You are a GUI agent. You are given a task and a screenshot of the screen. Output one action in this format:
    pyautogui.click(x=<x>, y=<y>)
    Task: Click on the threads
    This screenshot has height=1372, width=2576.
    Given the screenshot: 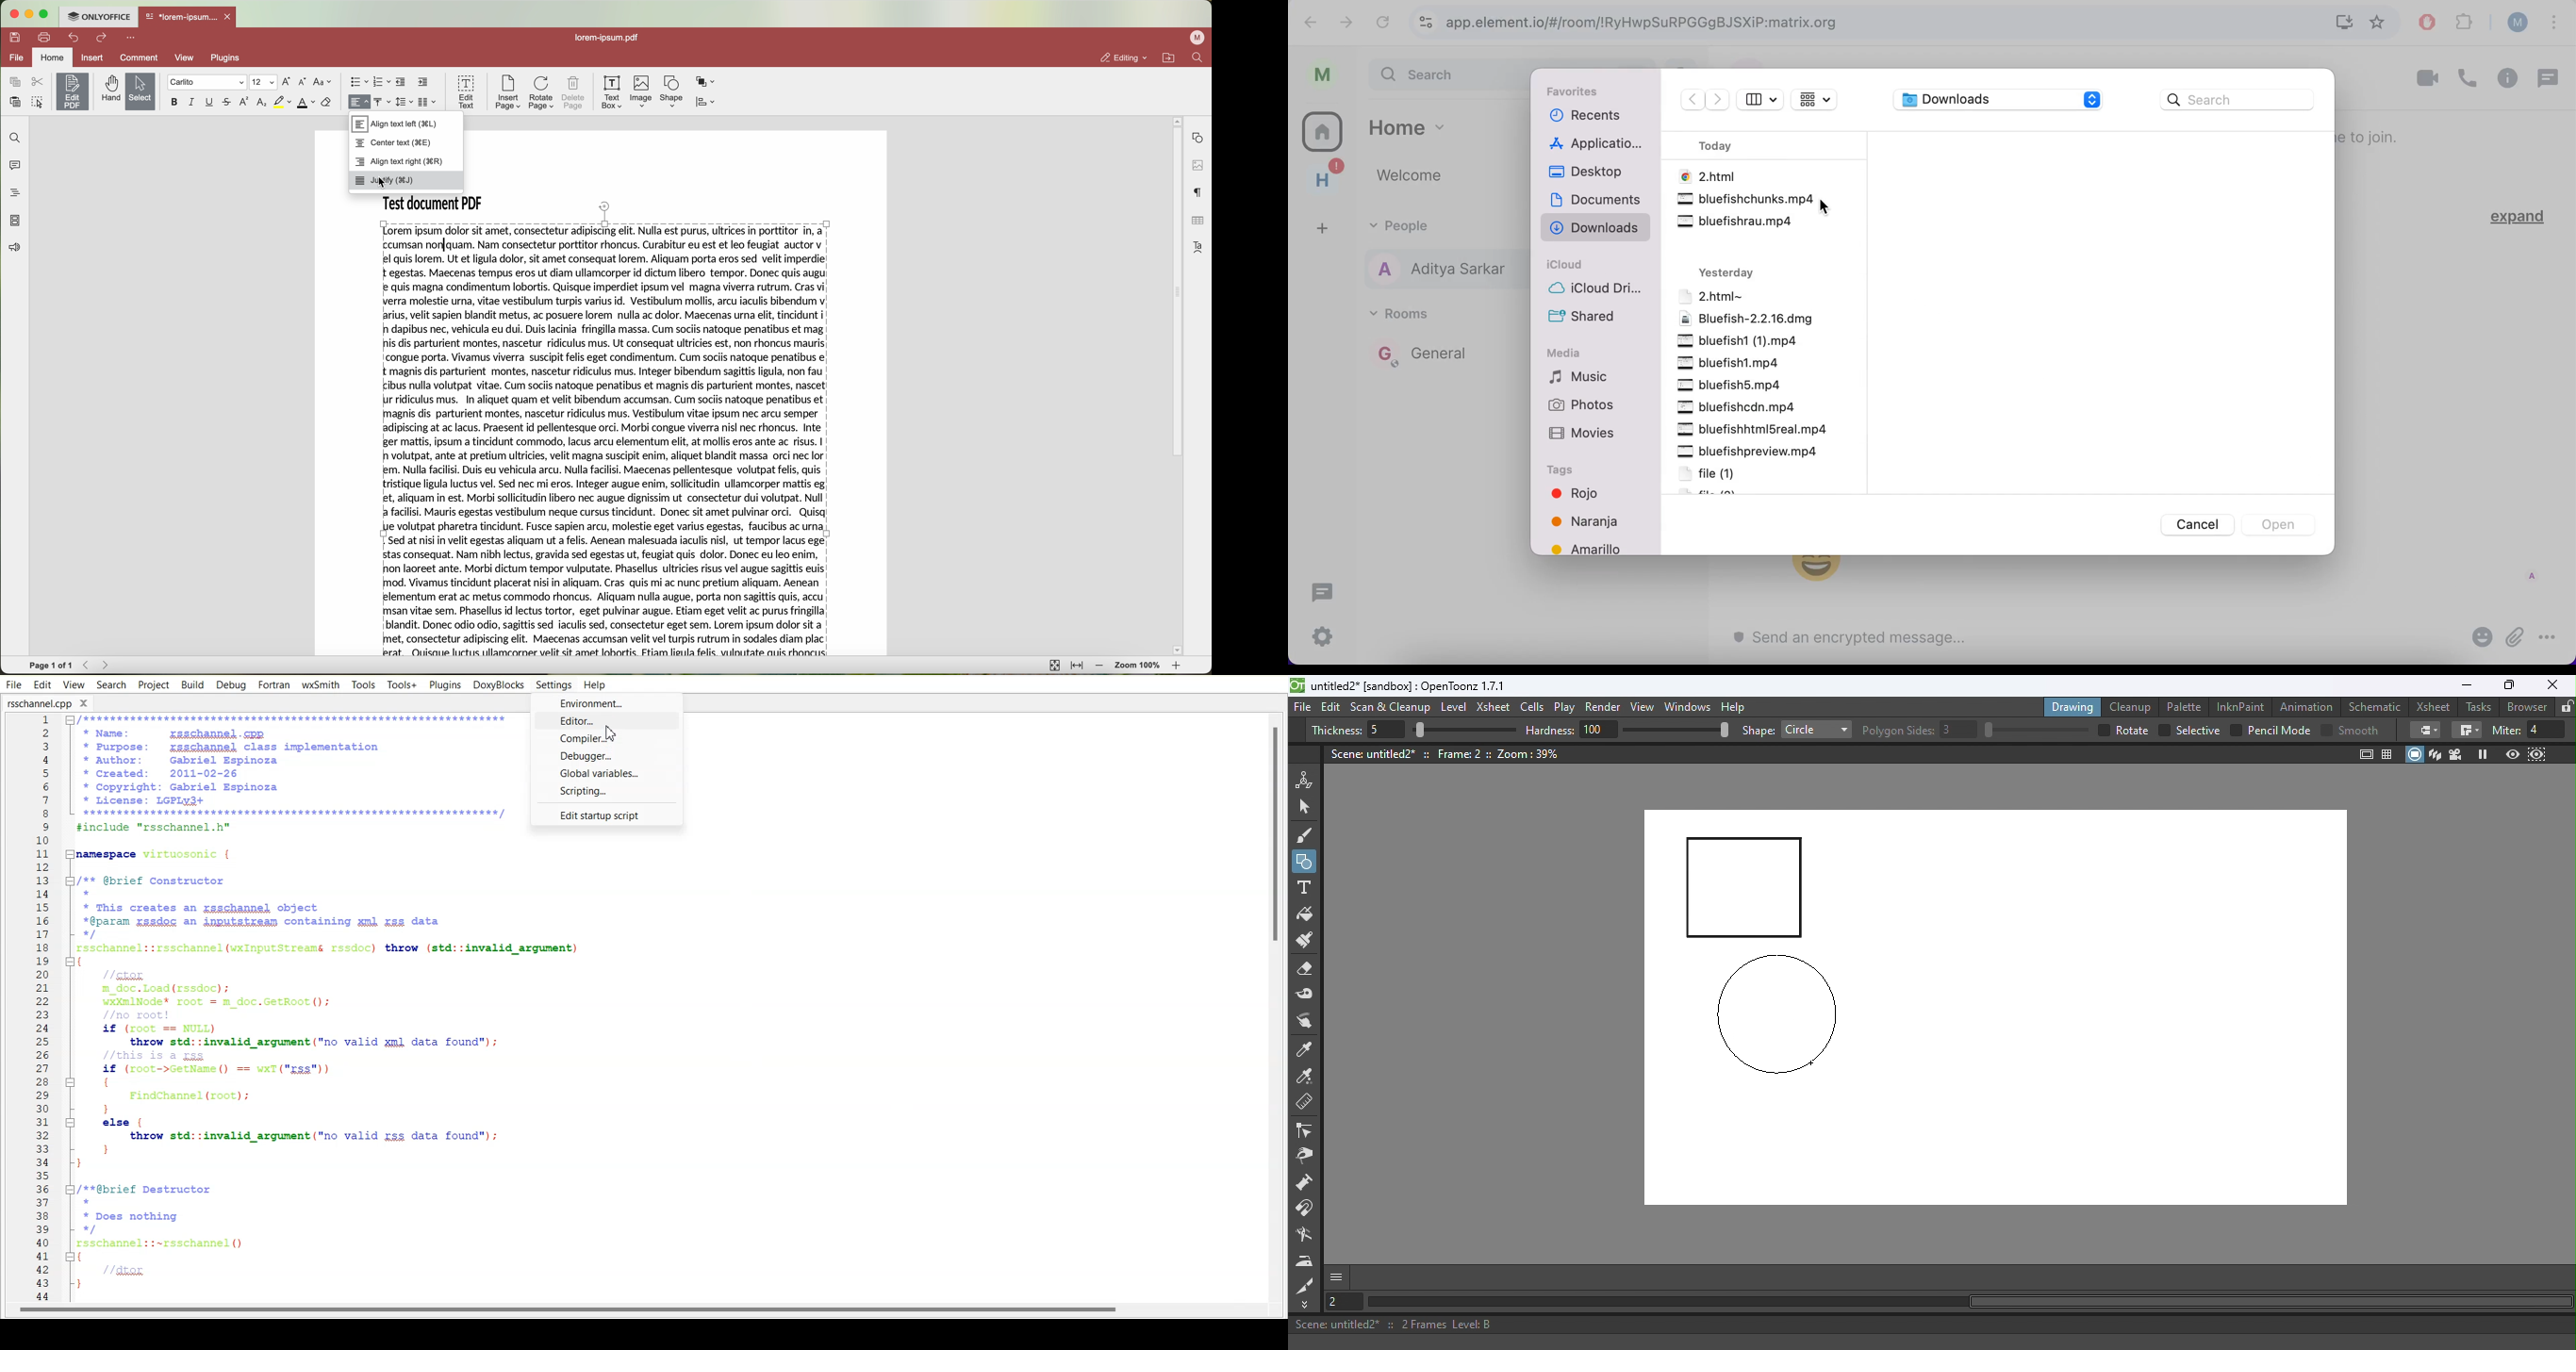 What is the action you would take?
    pyautogui.click(x=2549, y=81)
    